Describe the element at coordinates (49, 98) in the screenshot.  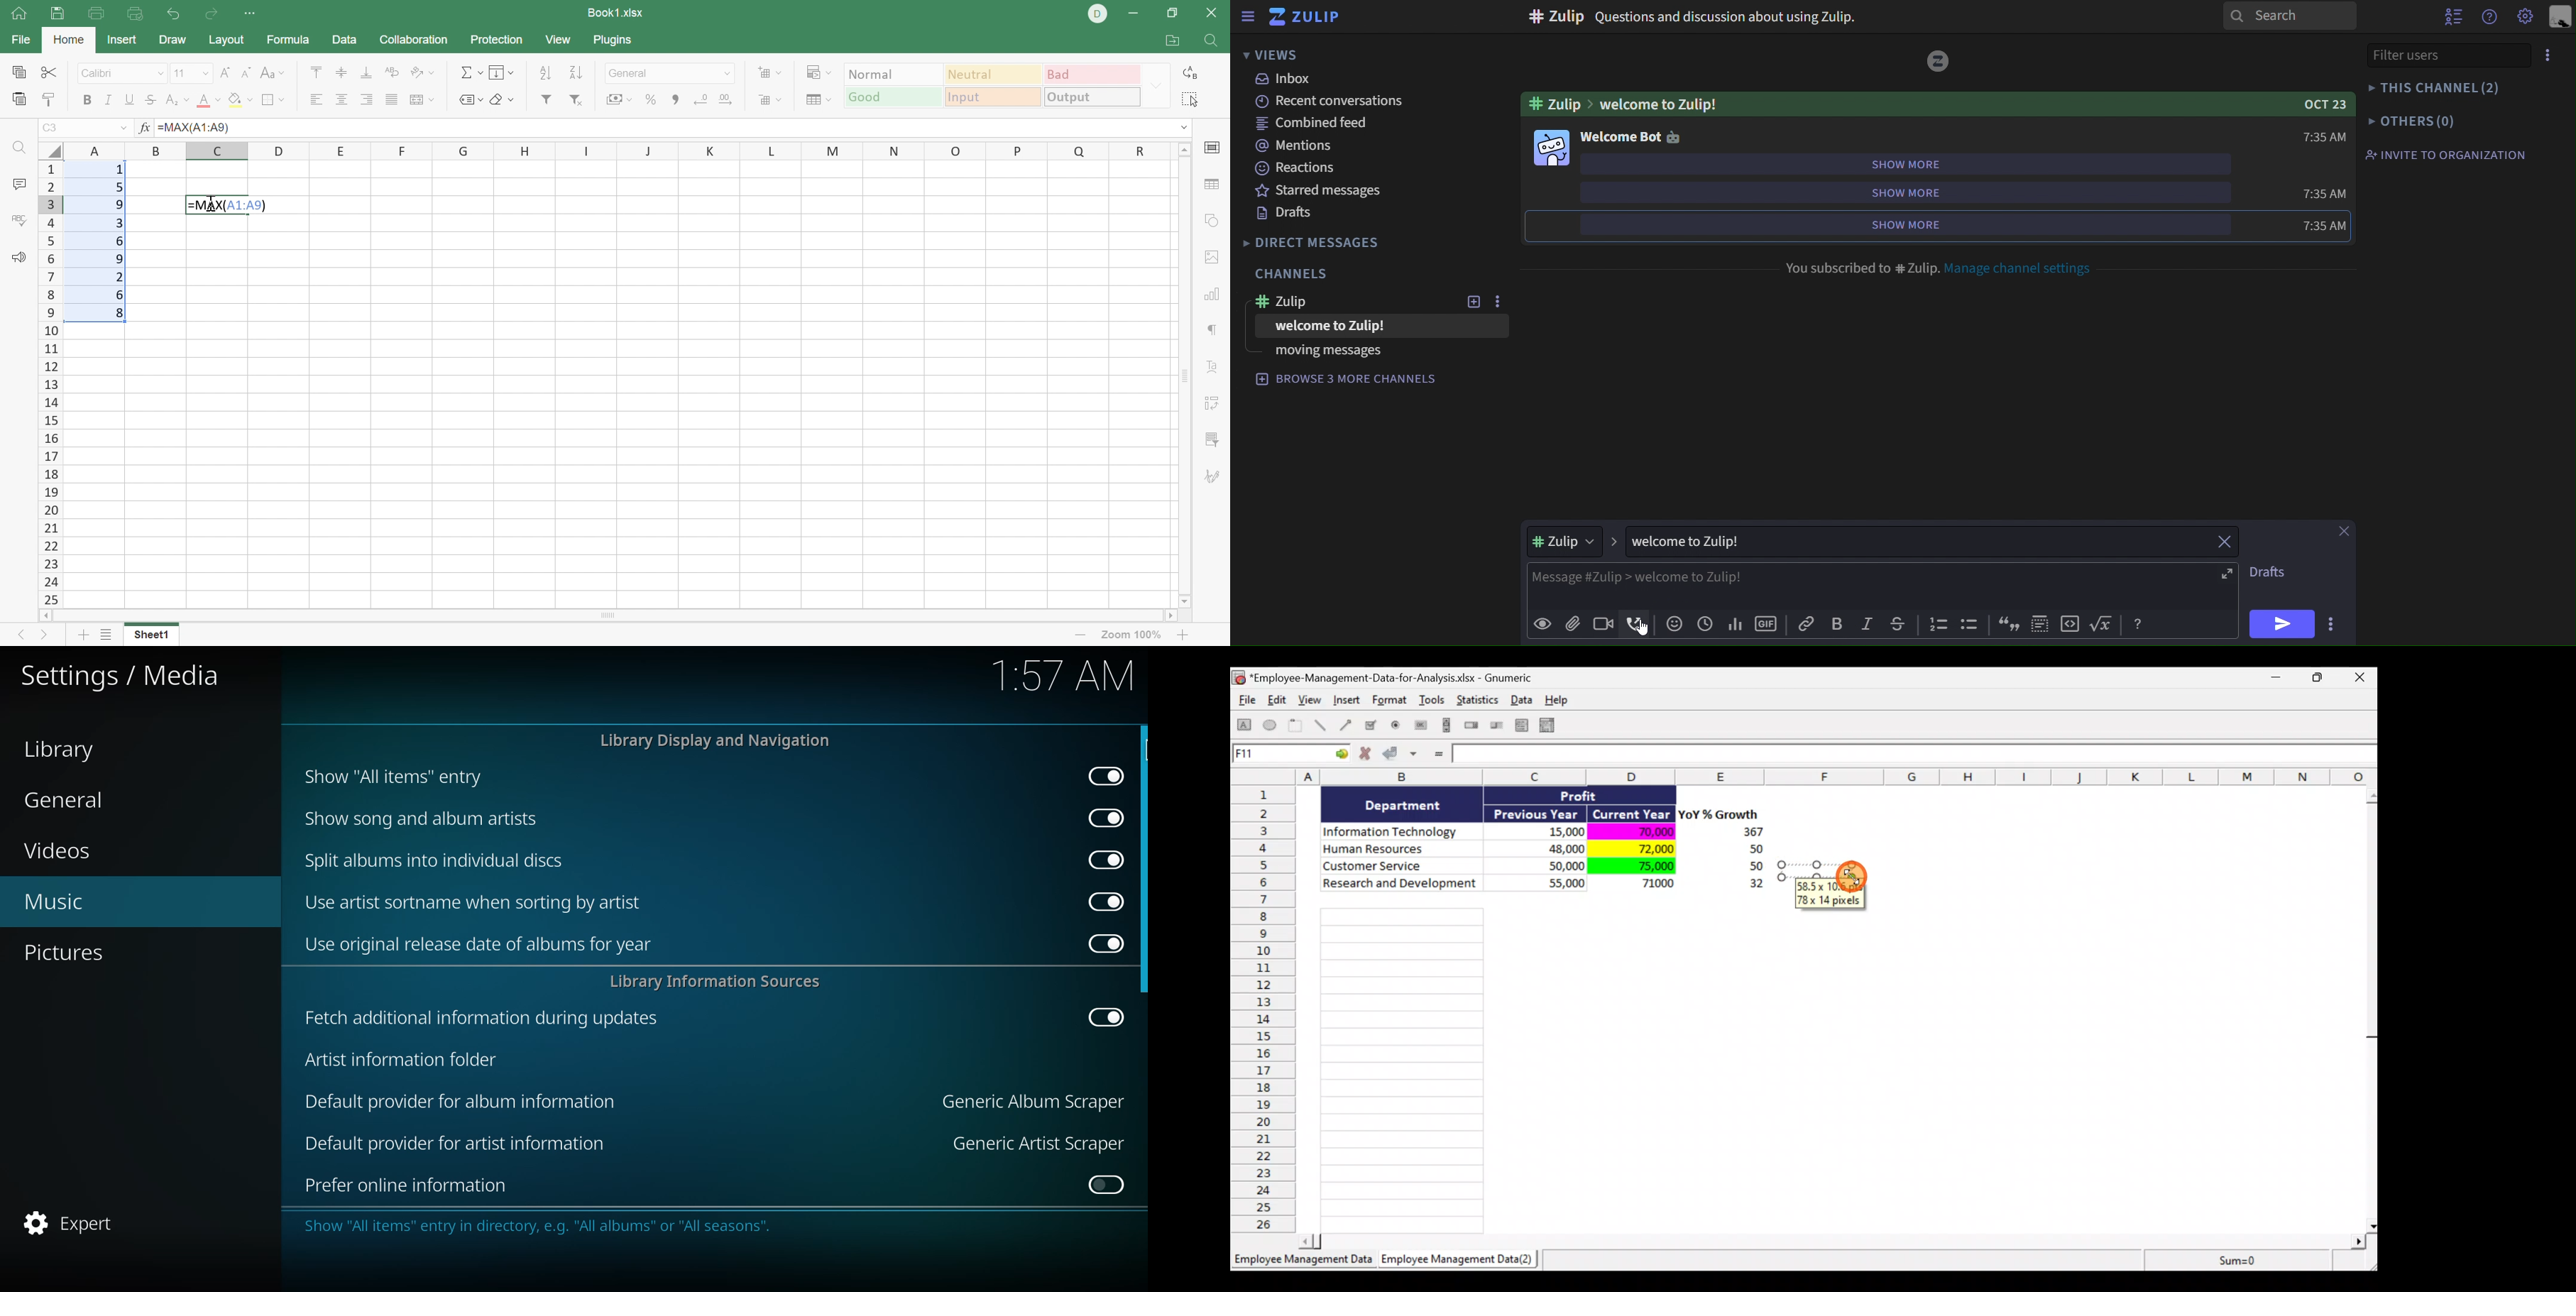
I see `Copy style` at that location.